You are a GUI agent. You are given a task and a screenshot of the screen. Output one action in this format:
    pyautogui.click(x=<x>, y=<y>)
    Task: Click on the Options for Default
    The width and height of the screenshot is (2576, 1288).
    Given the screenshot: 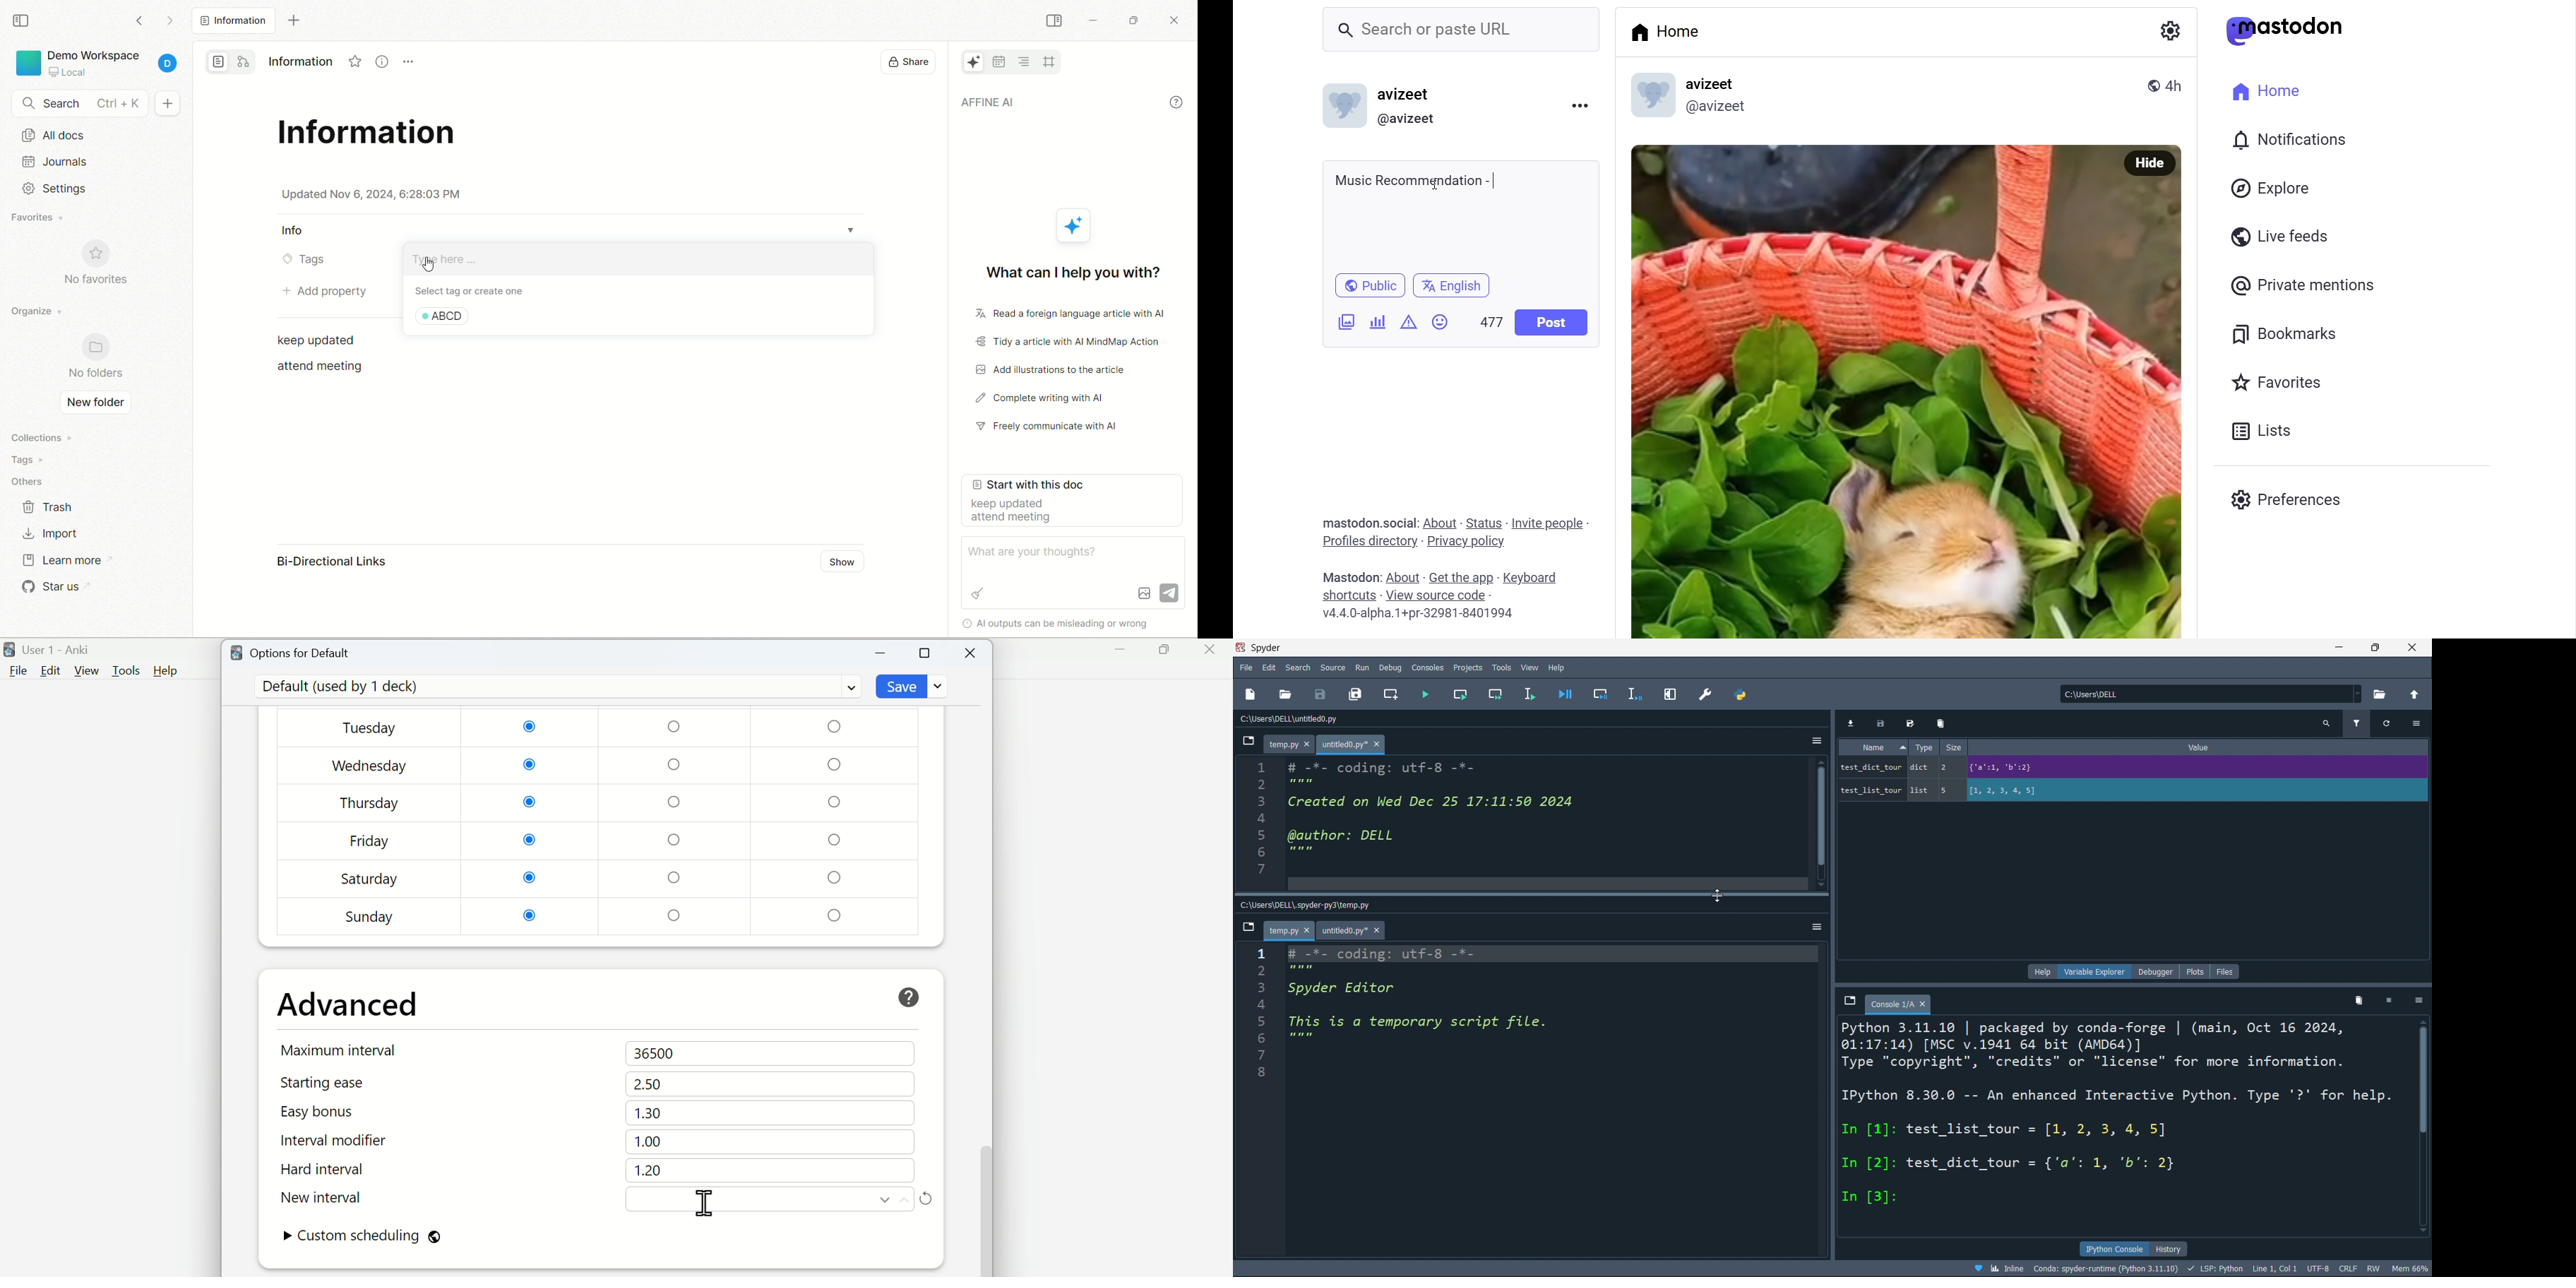 What is the action you would take?
    pyautogui.click(x=291, y=651)
    